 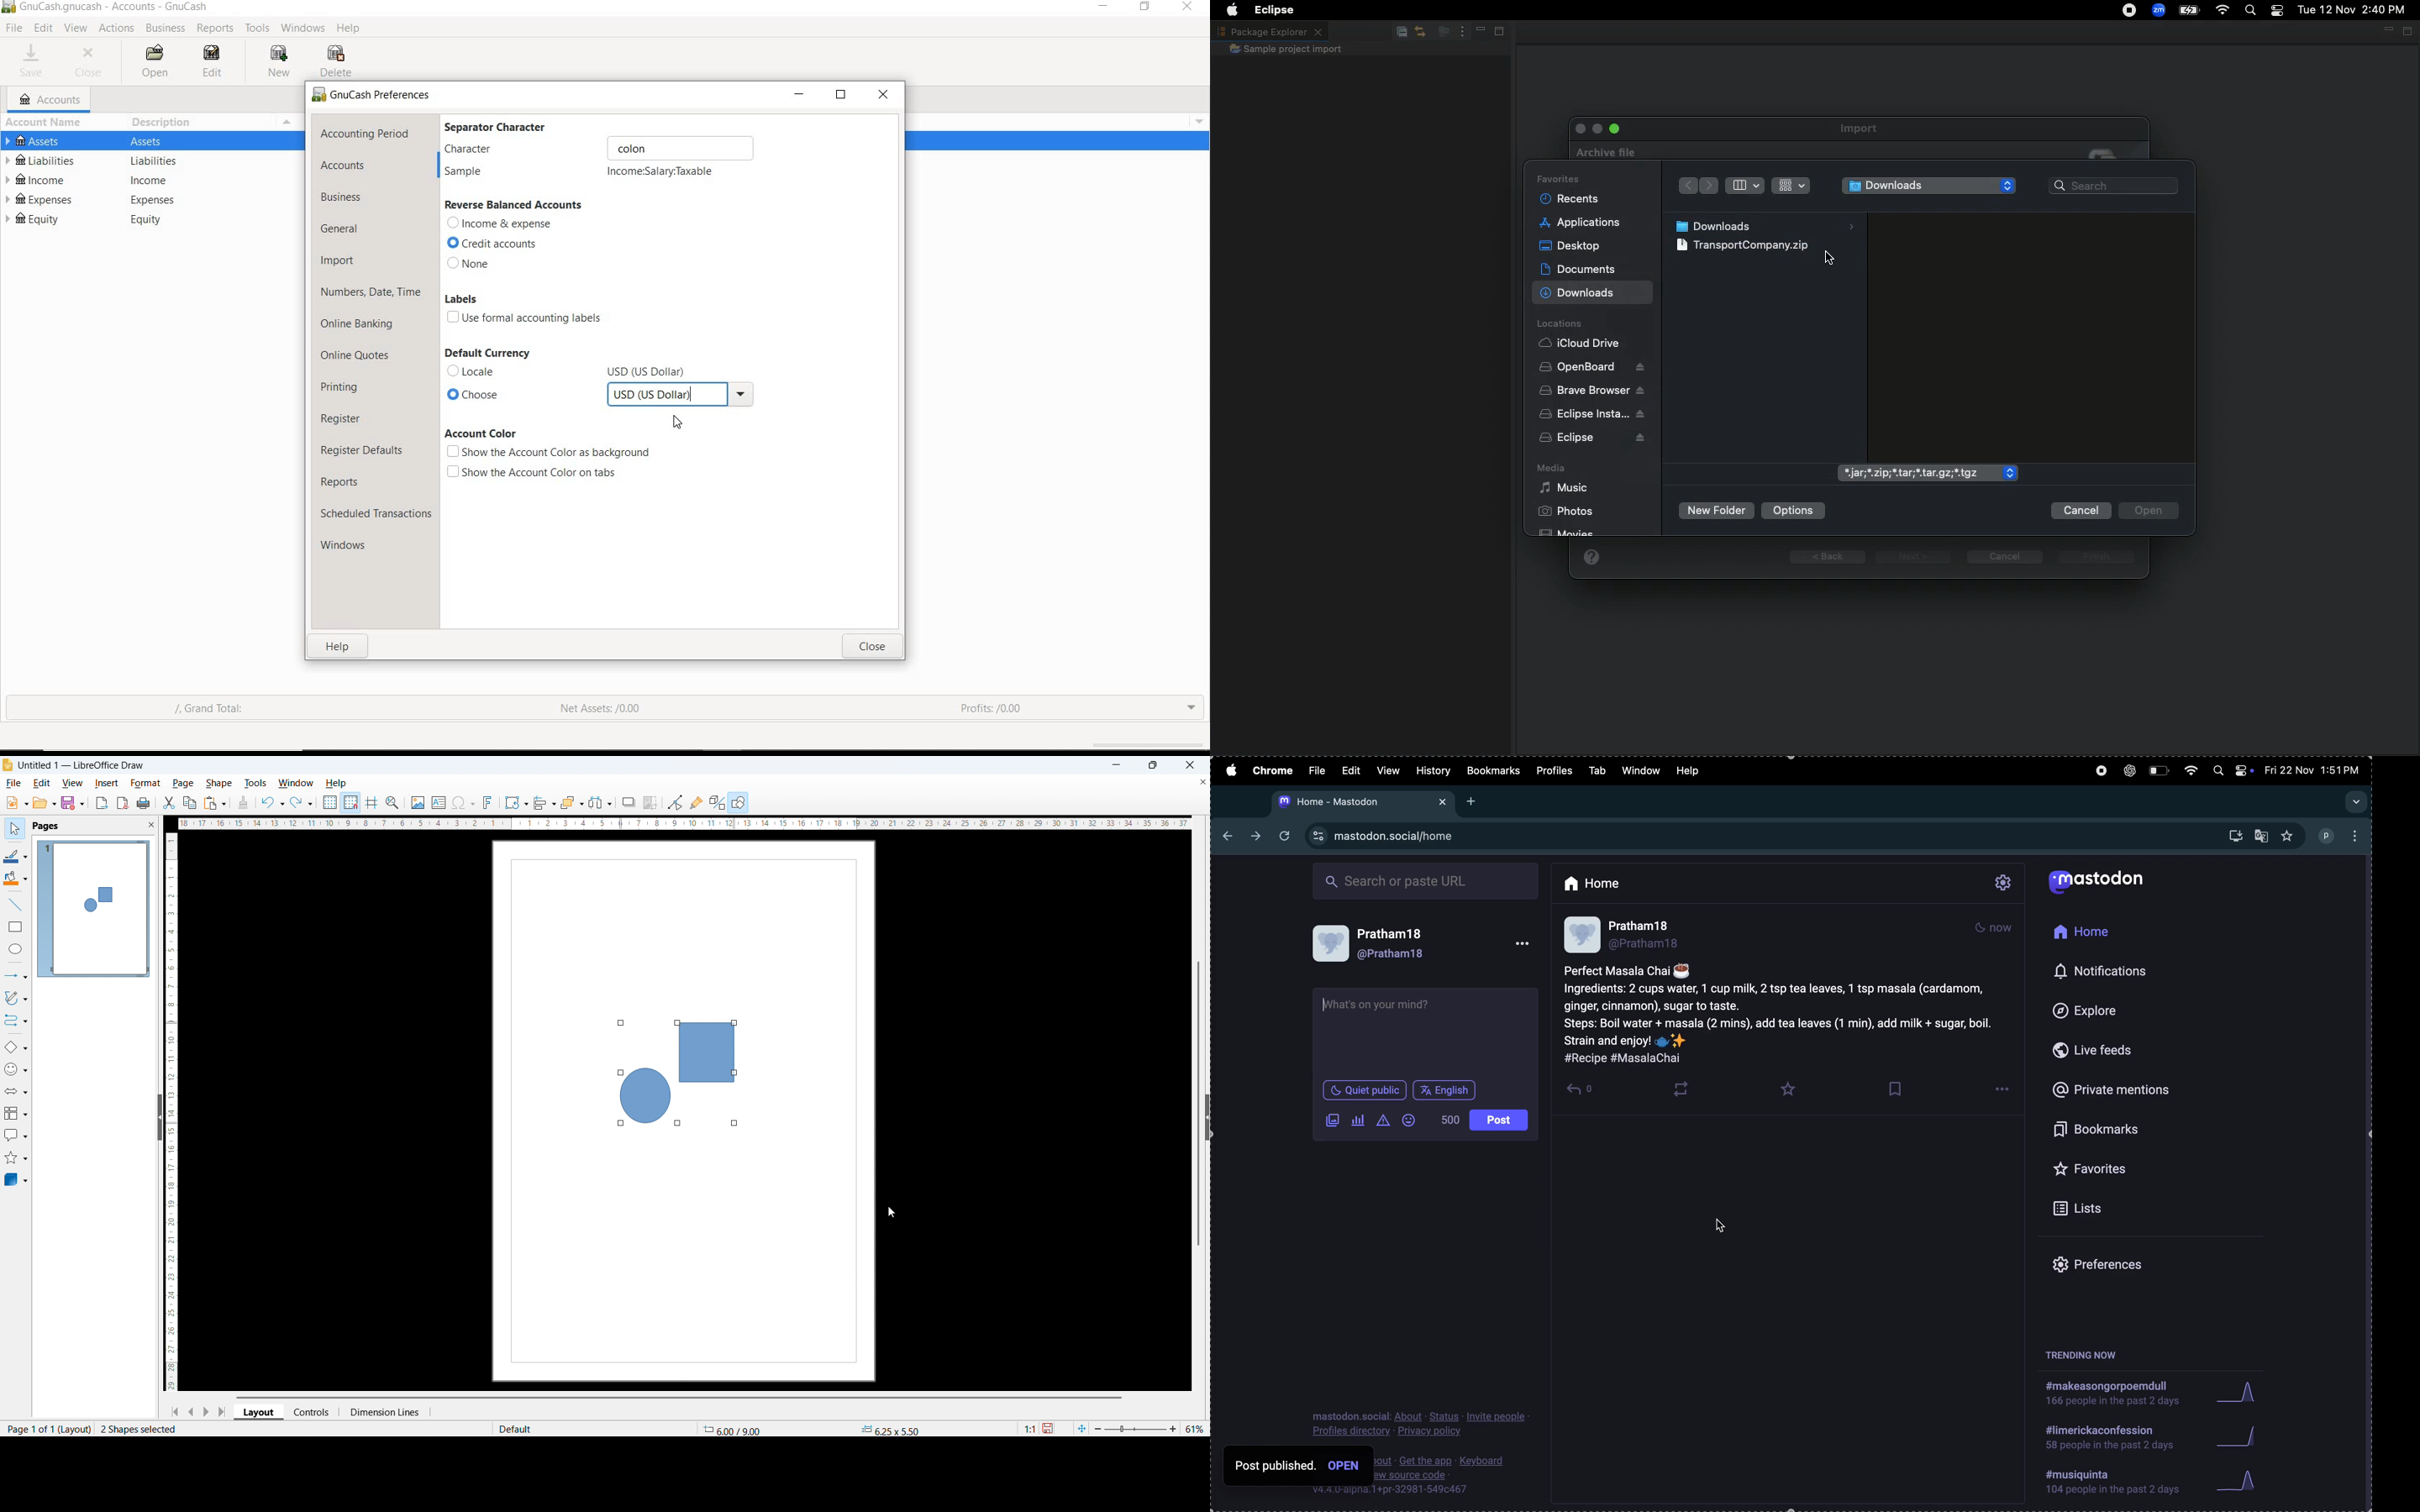 What do you see at coordinates (2386, 30) in the screenshot?
I see `Minimize` at bounding box center [2386, 30].